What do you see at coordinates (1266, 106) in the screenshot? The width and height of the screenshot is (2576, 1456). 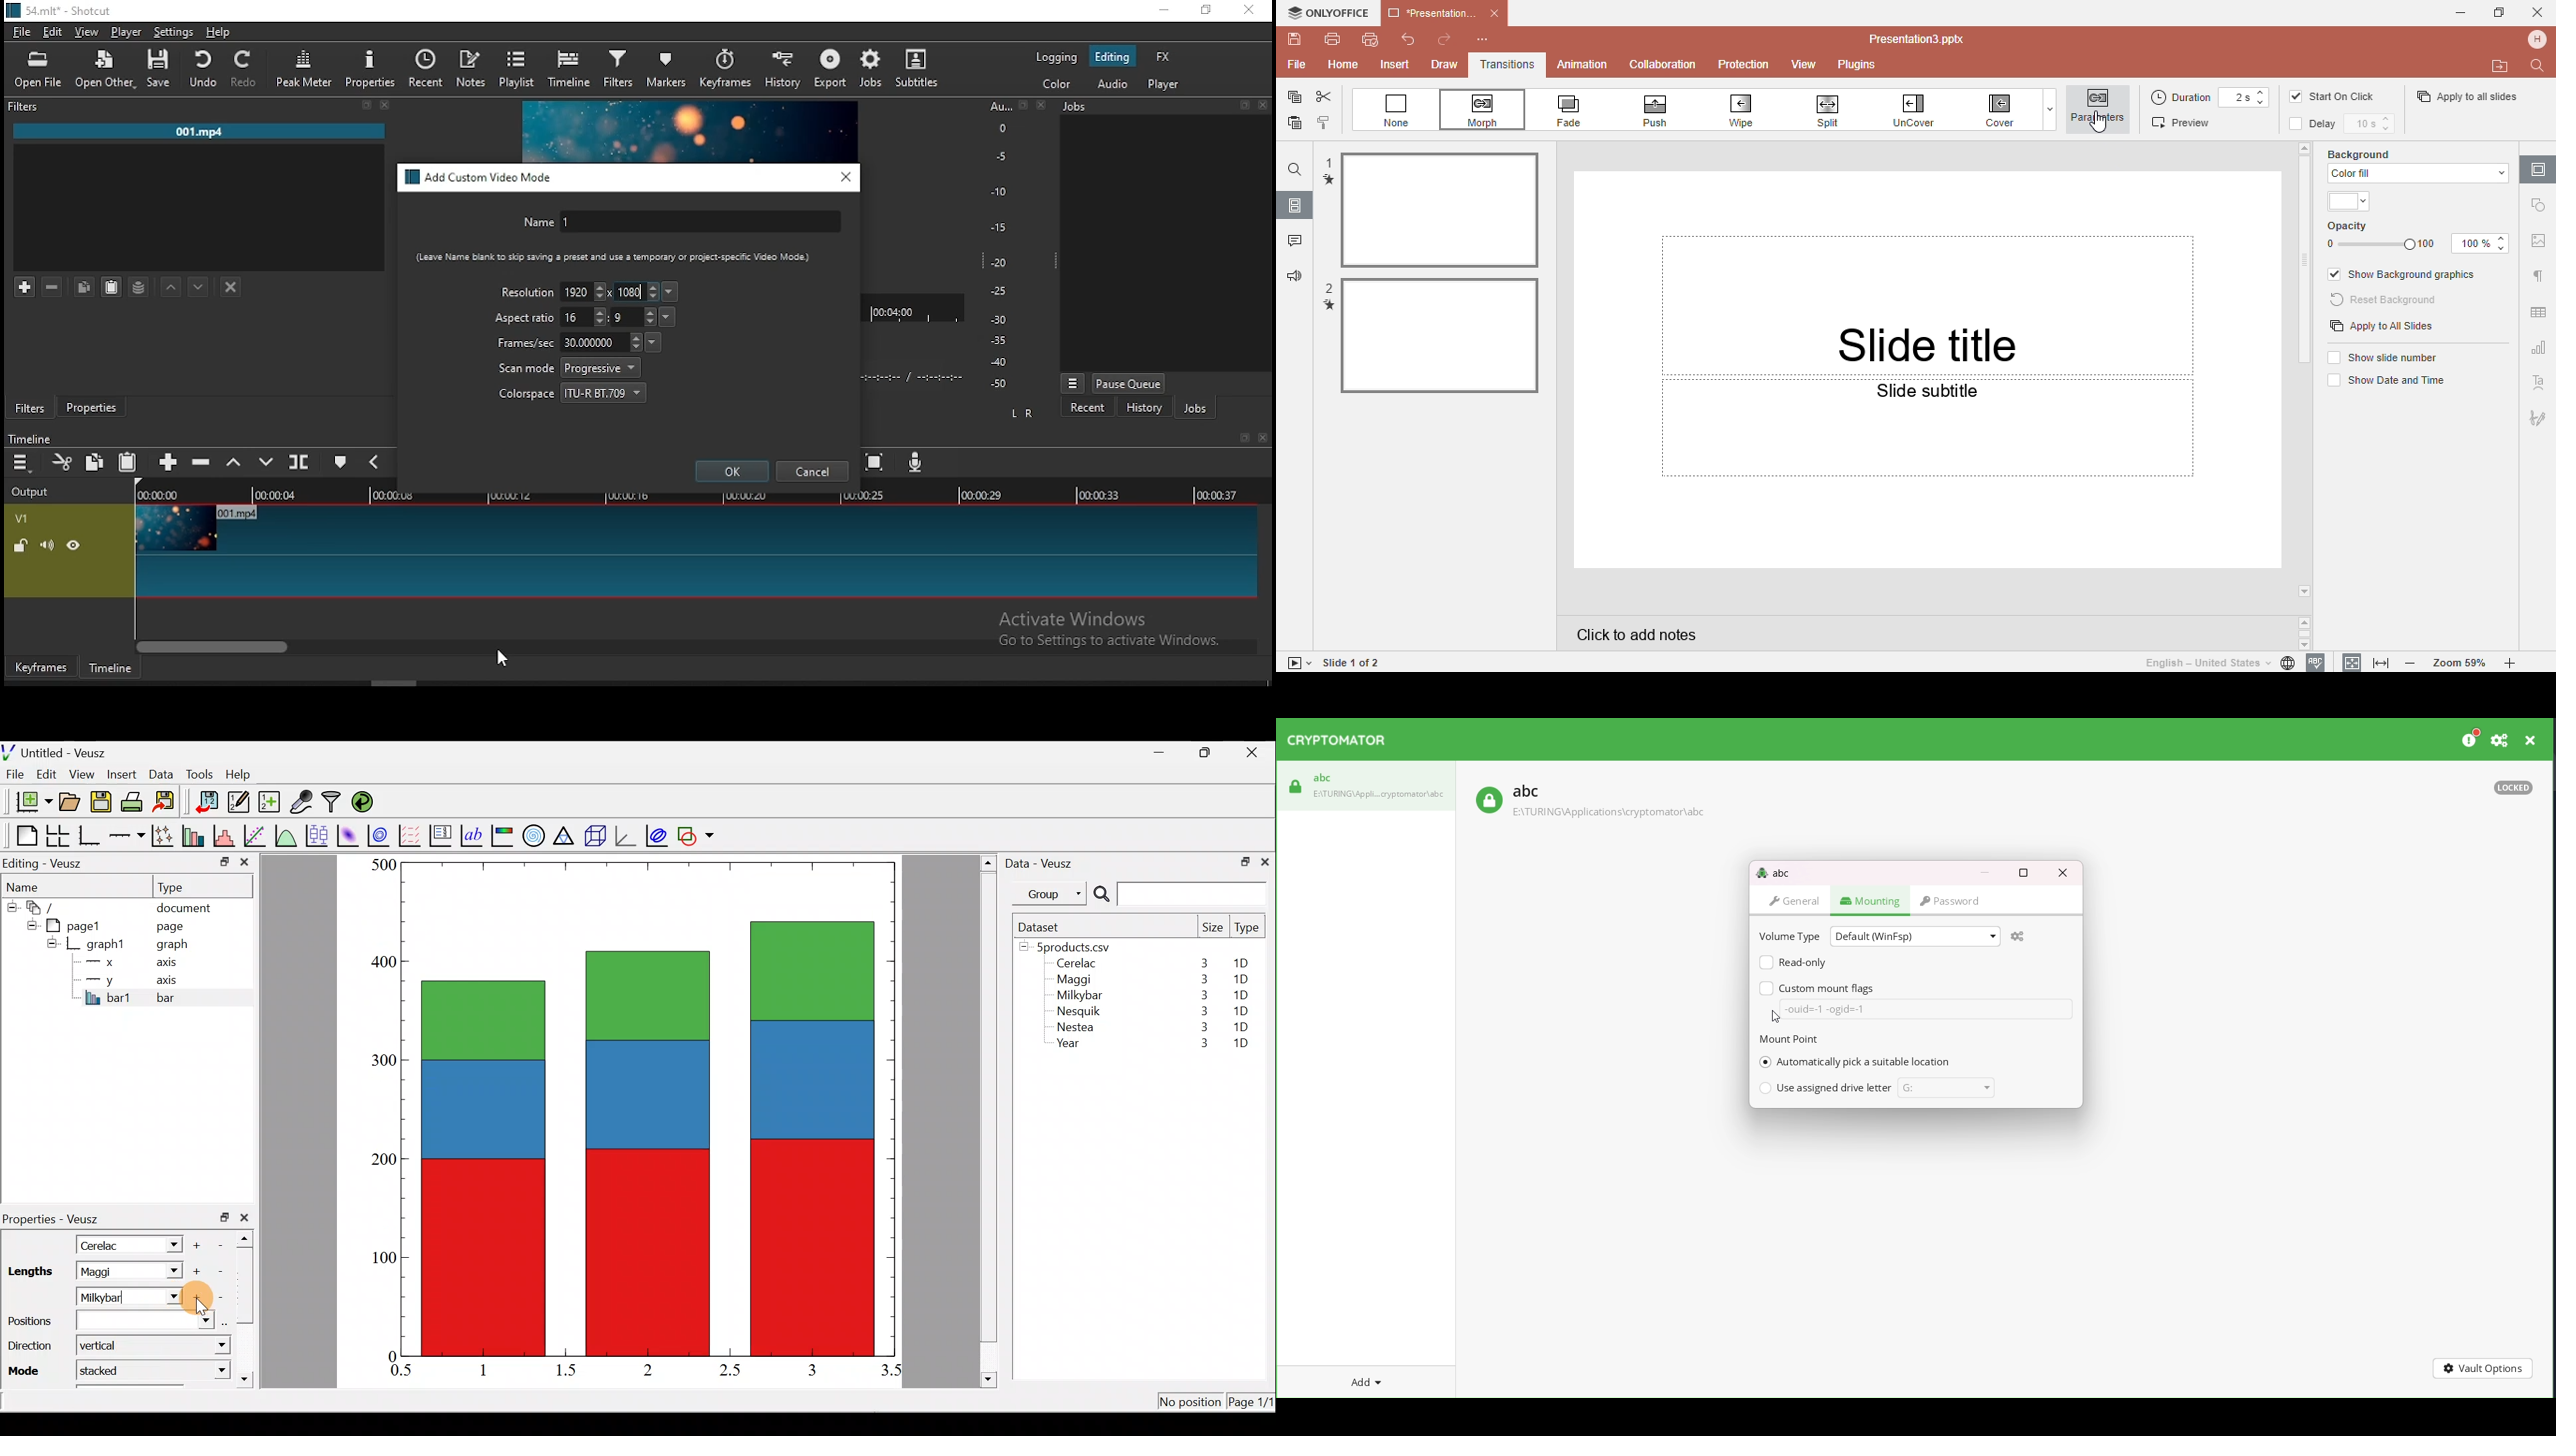 I see `close` at bounding box center [1266, 106].